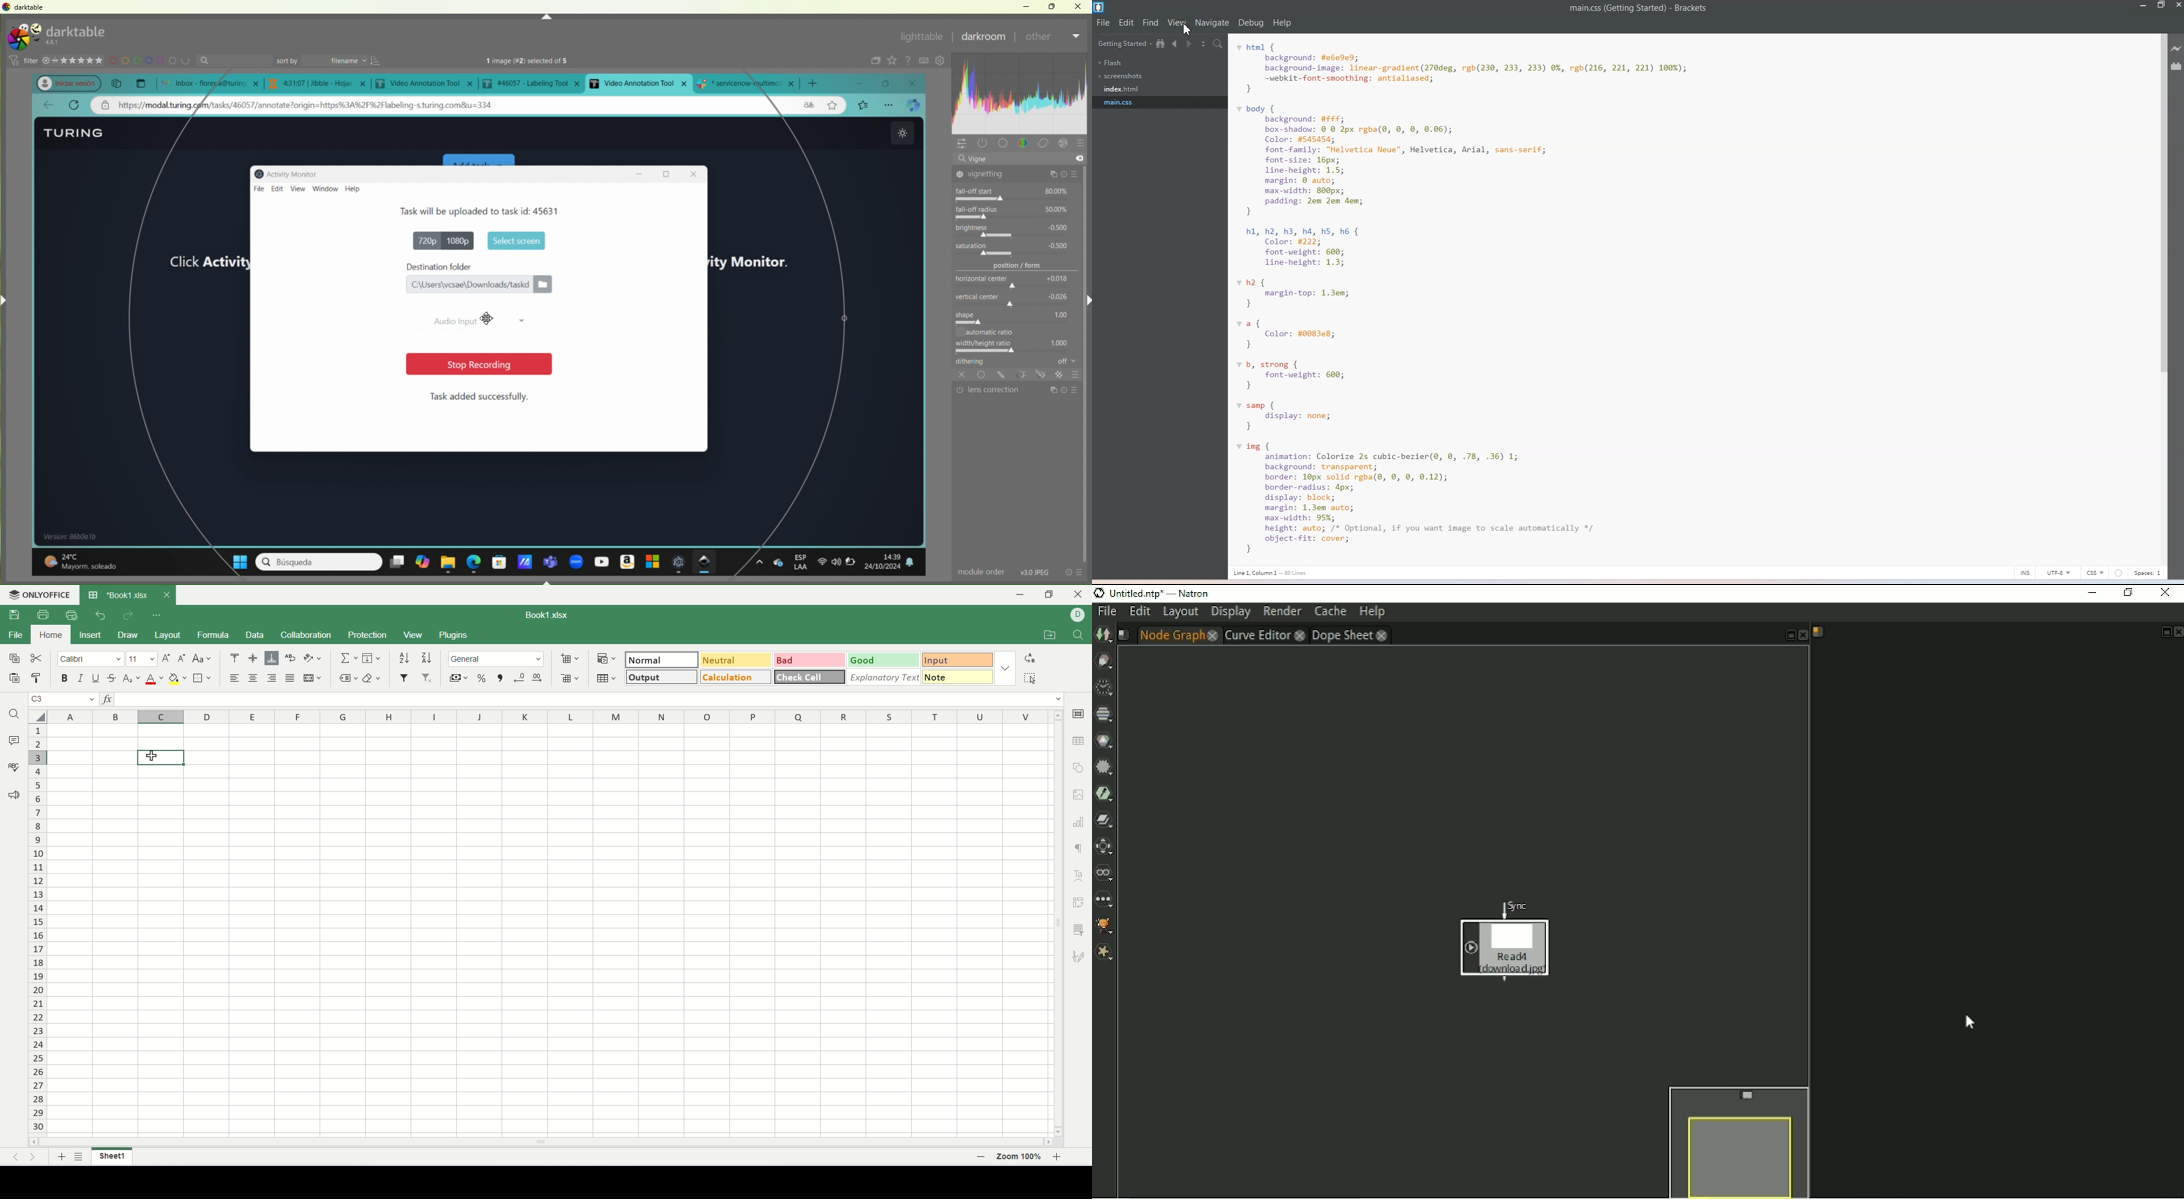 Image resolution: width=2184 pixels, height=1204 pixels. I want to click on column name, so click(549, 716).